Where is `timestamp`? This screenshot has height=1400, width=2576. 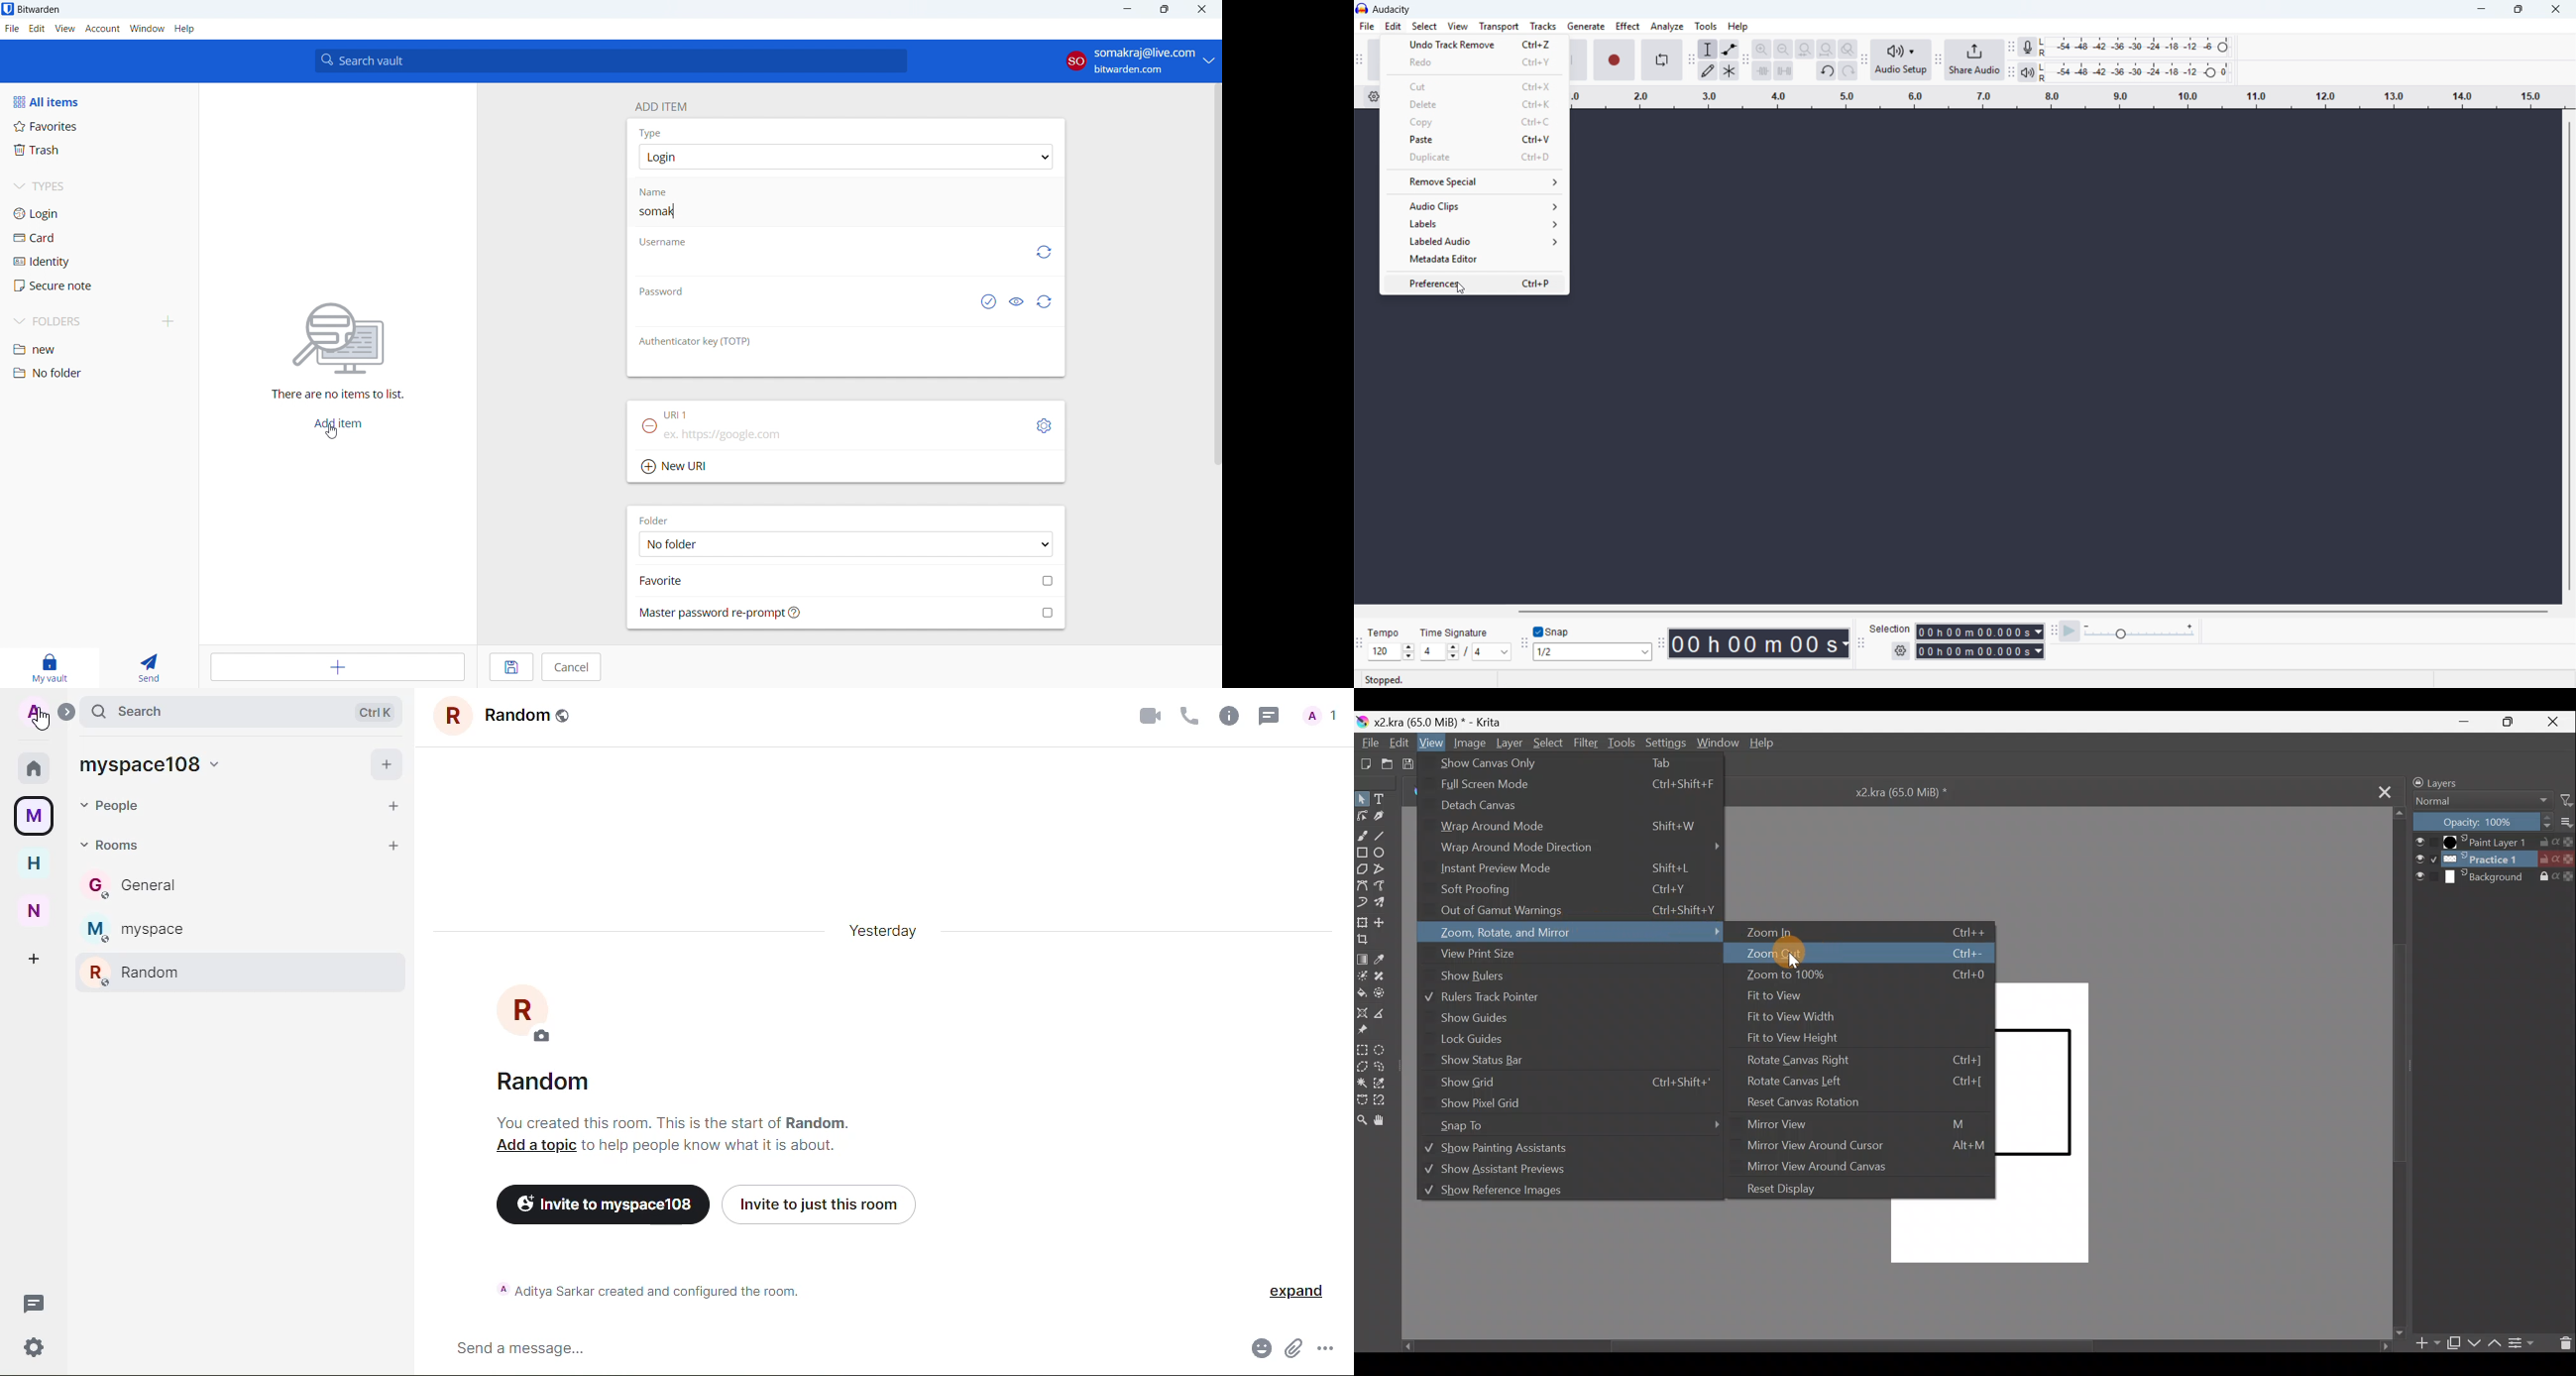 timestamp is located at coordinates (1760, 643).